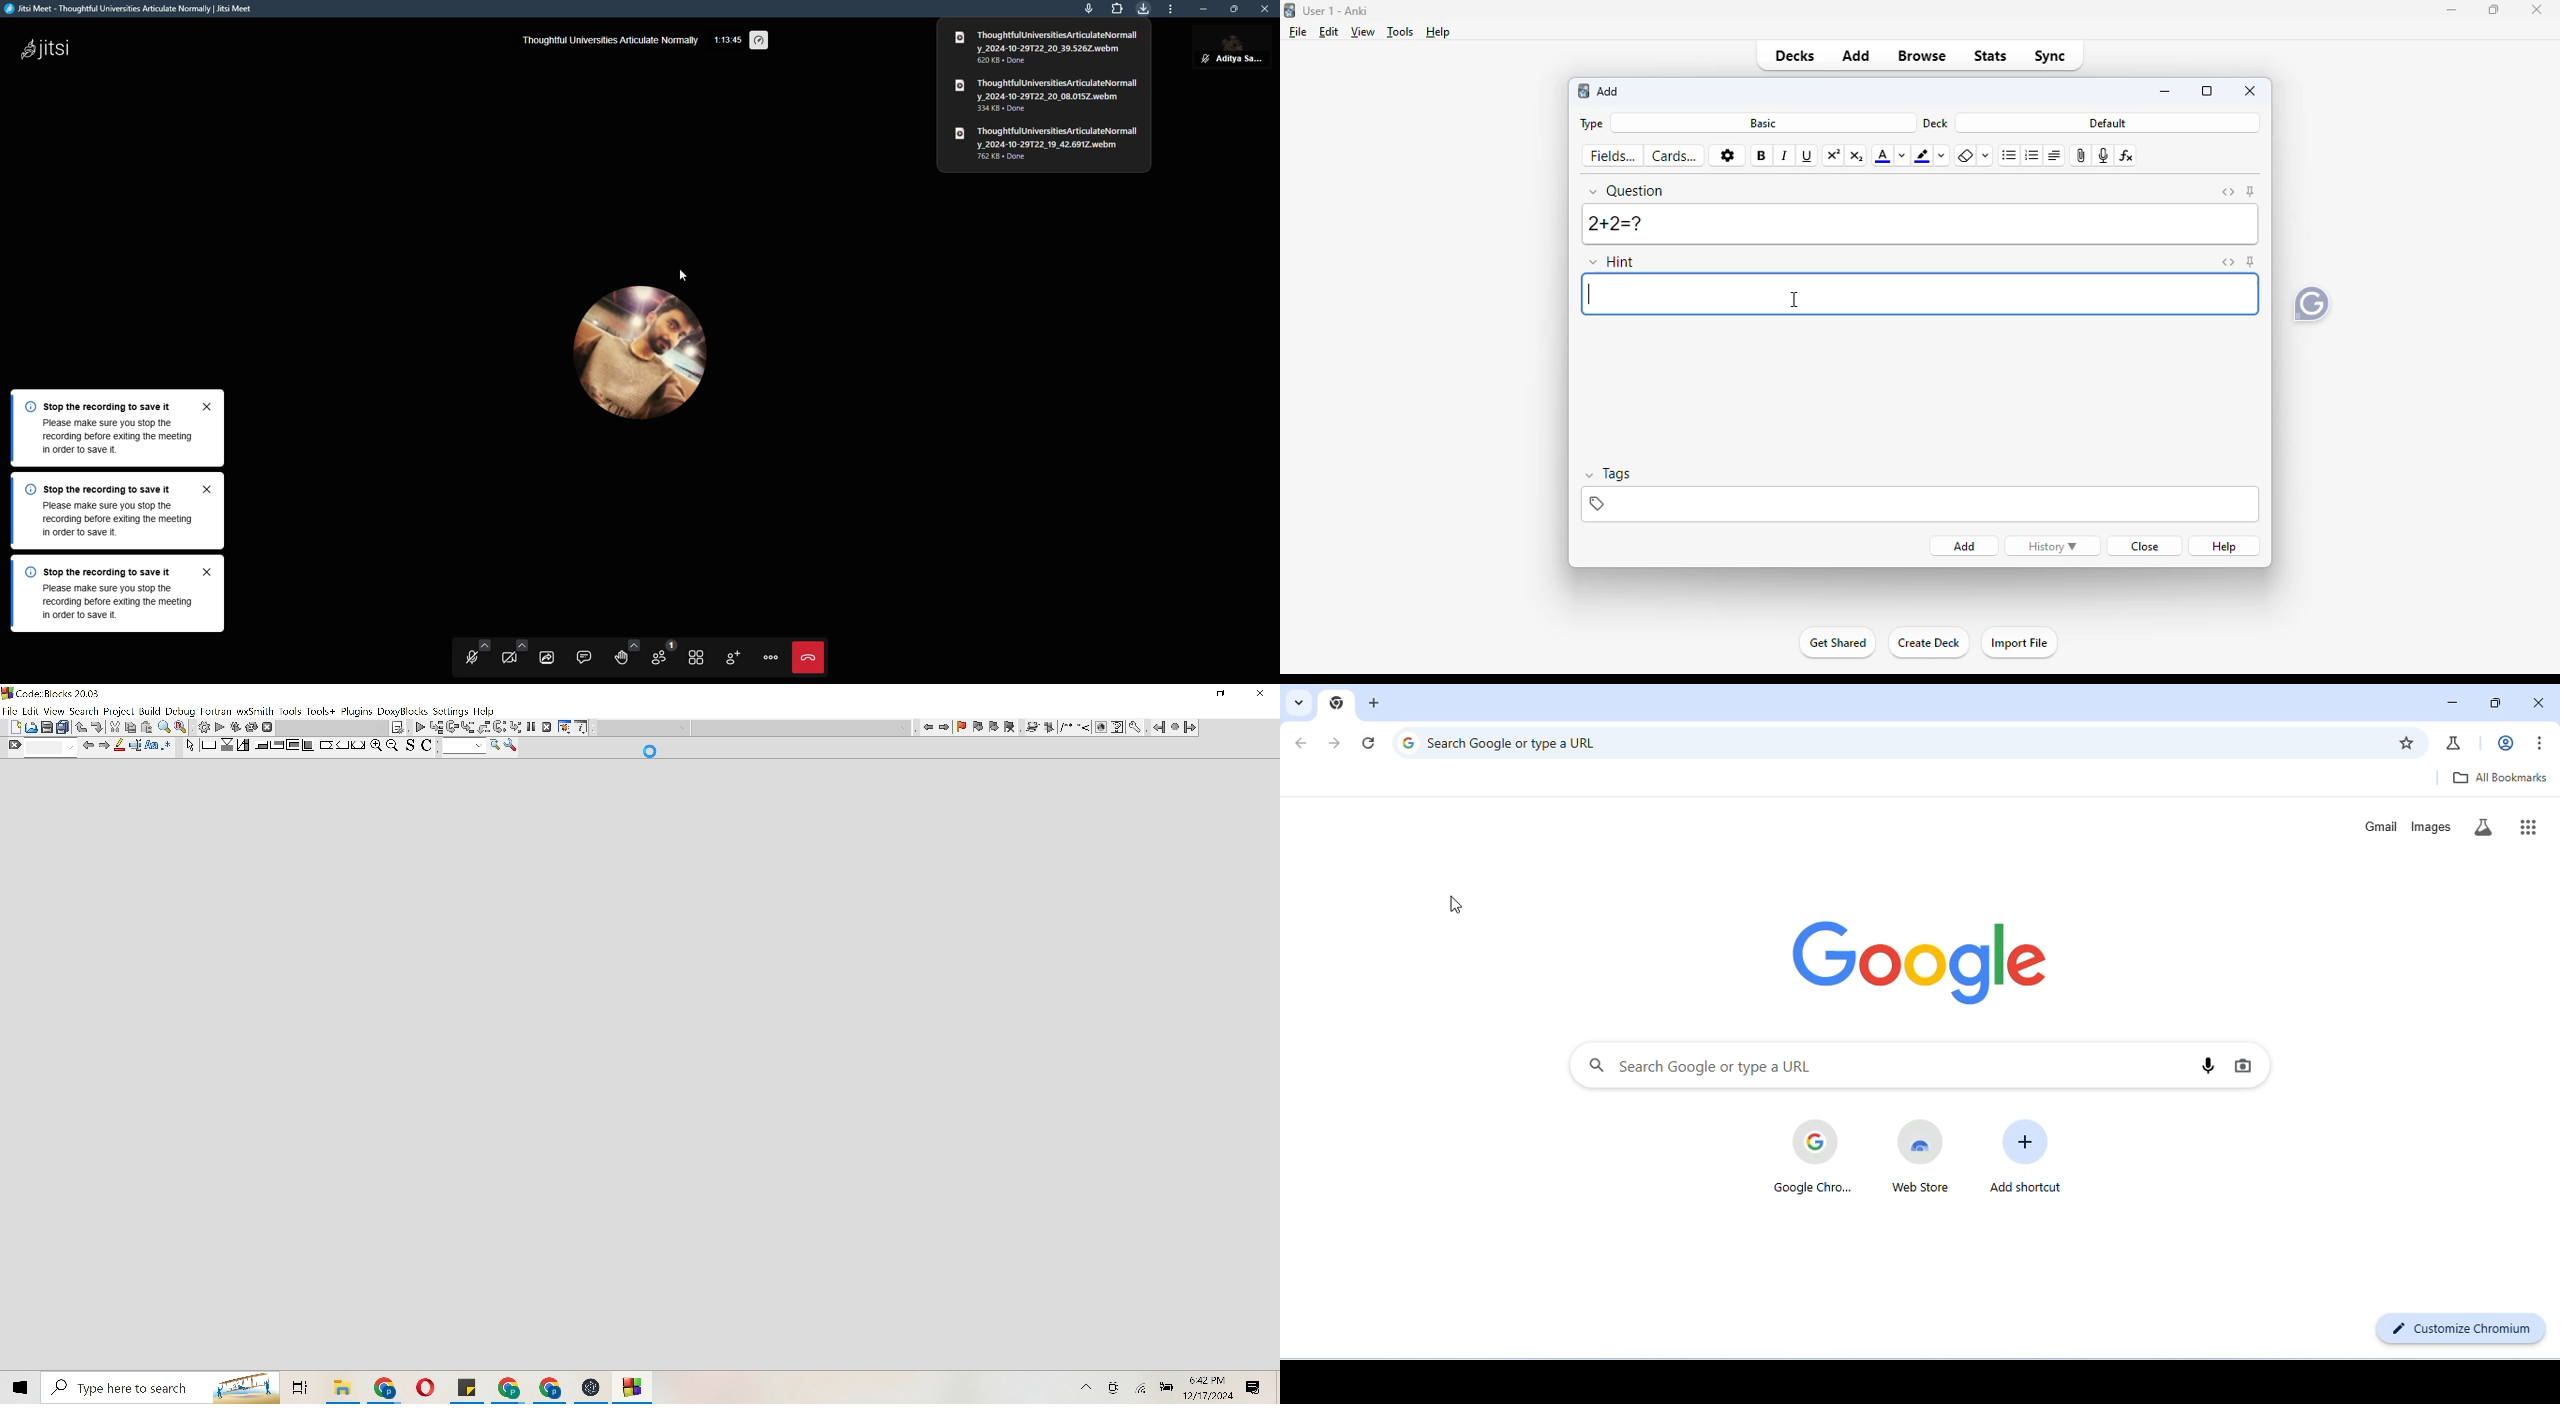 Image resolution: width=2576 pixels, height=1428 pixels. Describe the element at coordinates (1761, 156) in the screenshot. I see `bold` at that location.